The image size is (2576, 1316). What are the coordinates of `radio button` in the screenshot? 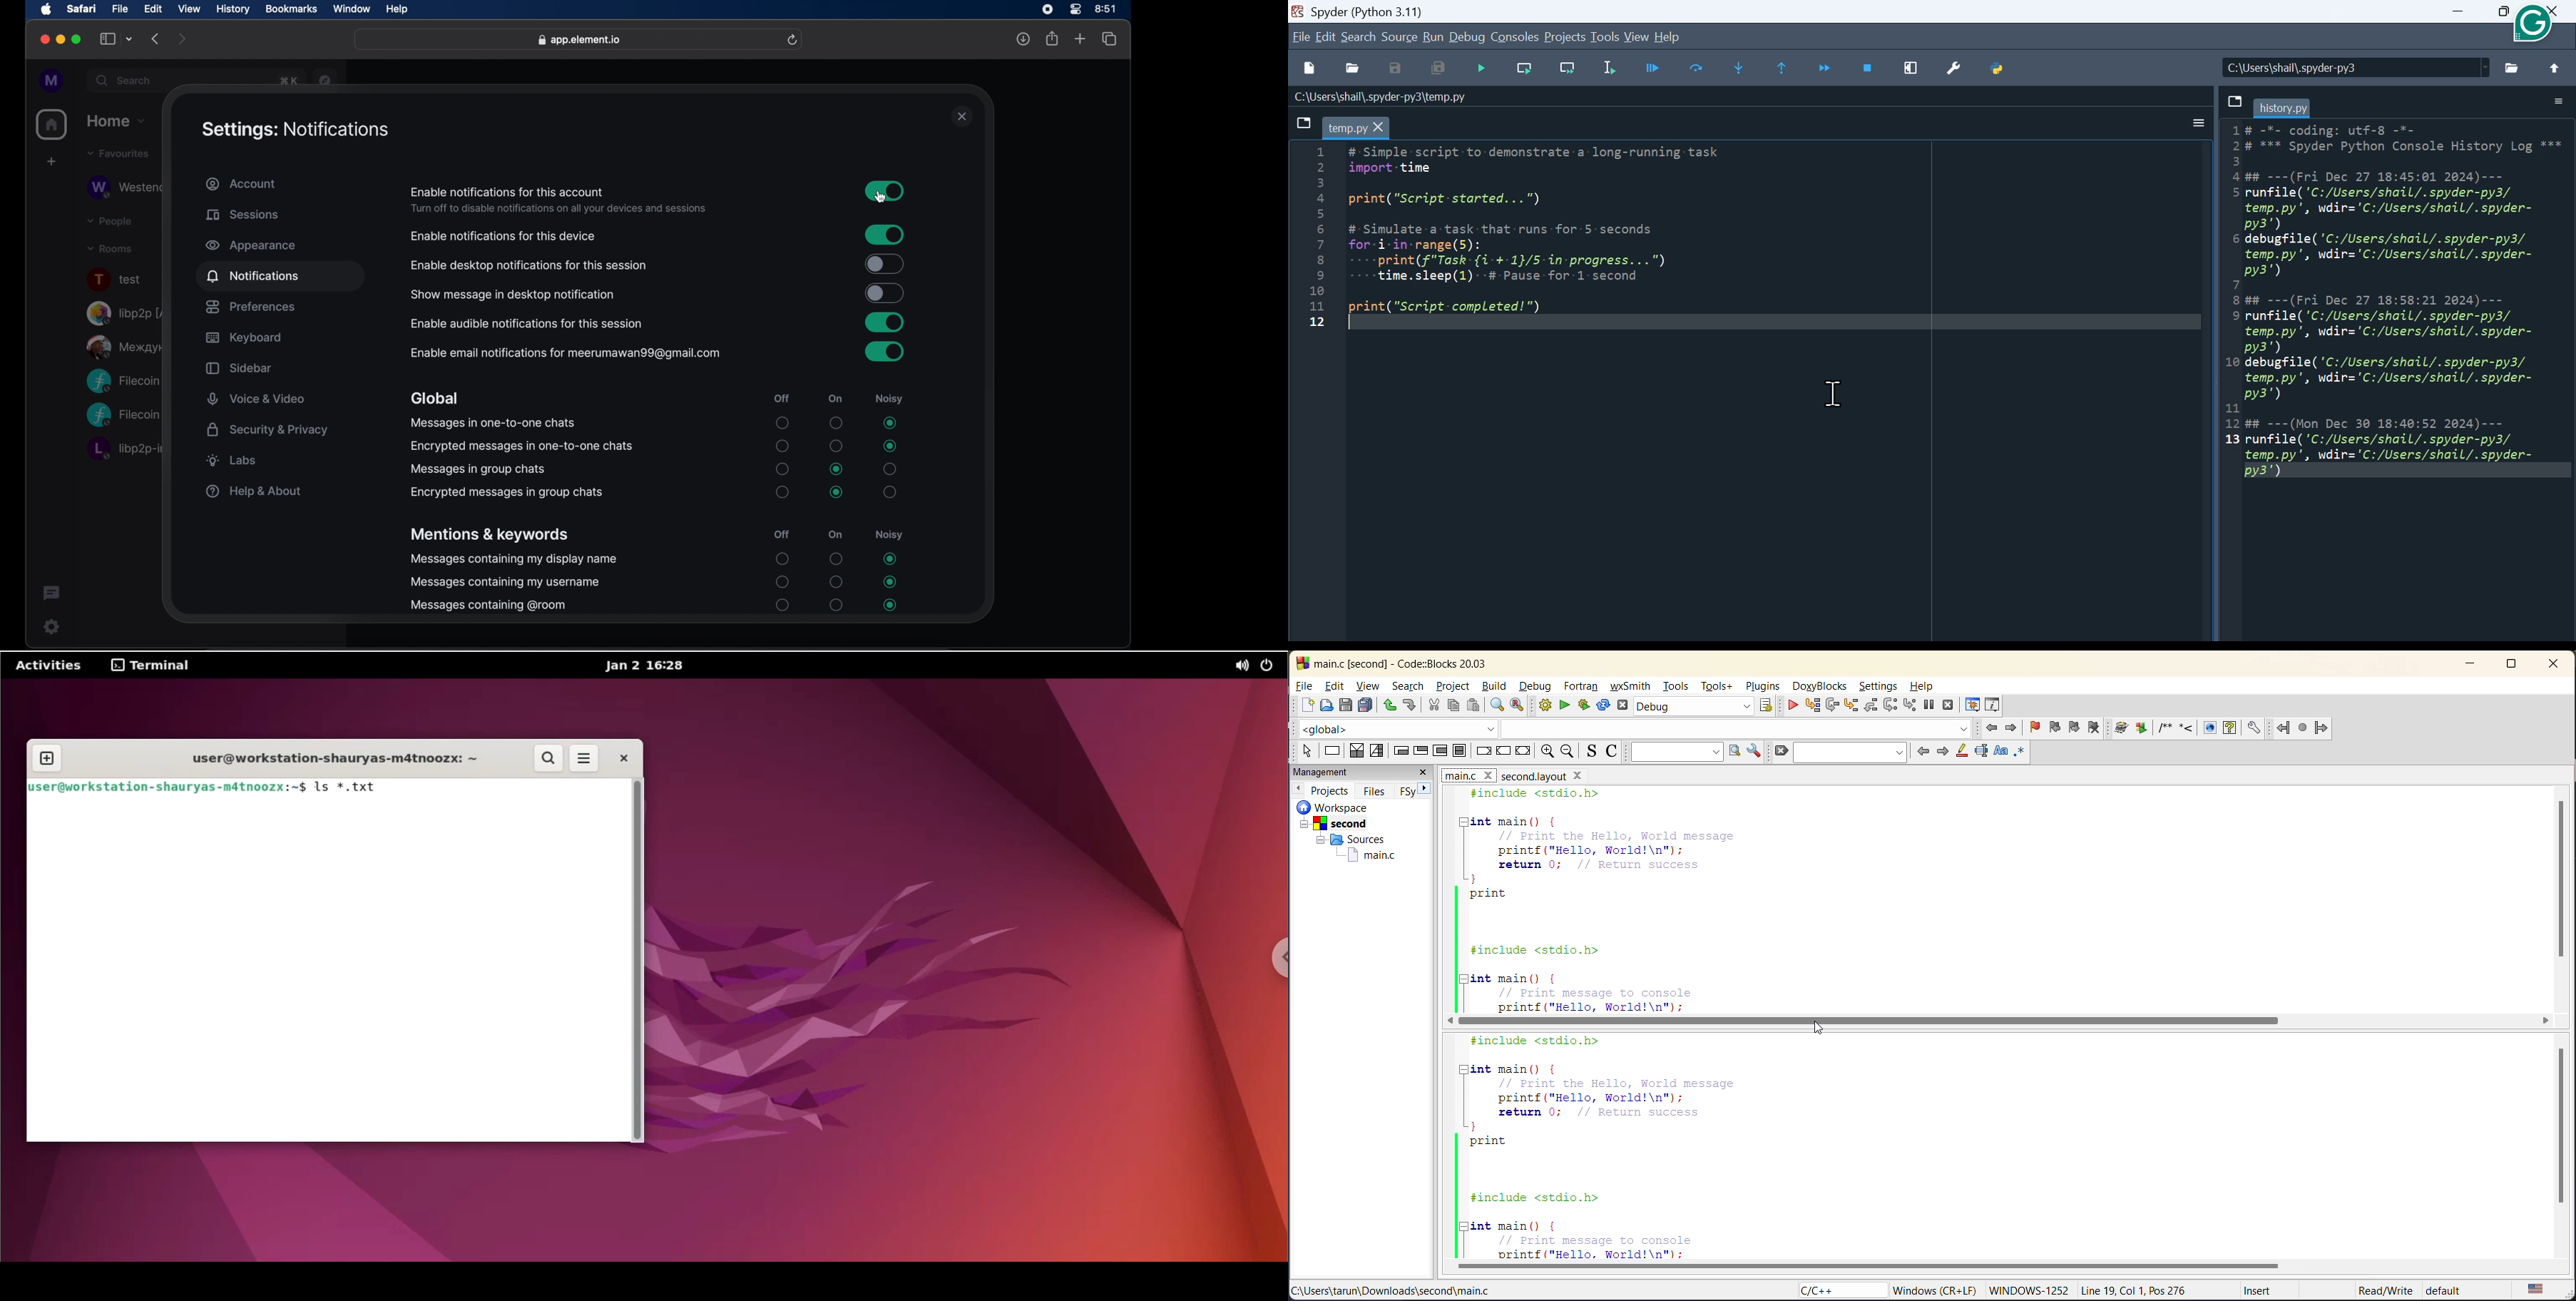 It's located at (782, 469).